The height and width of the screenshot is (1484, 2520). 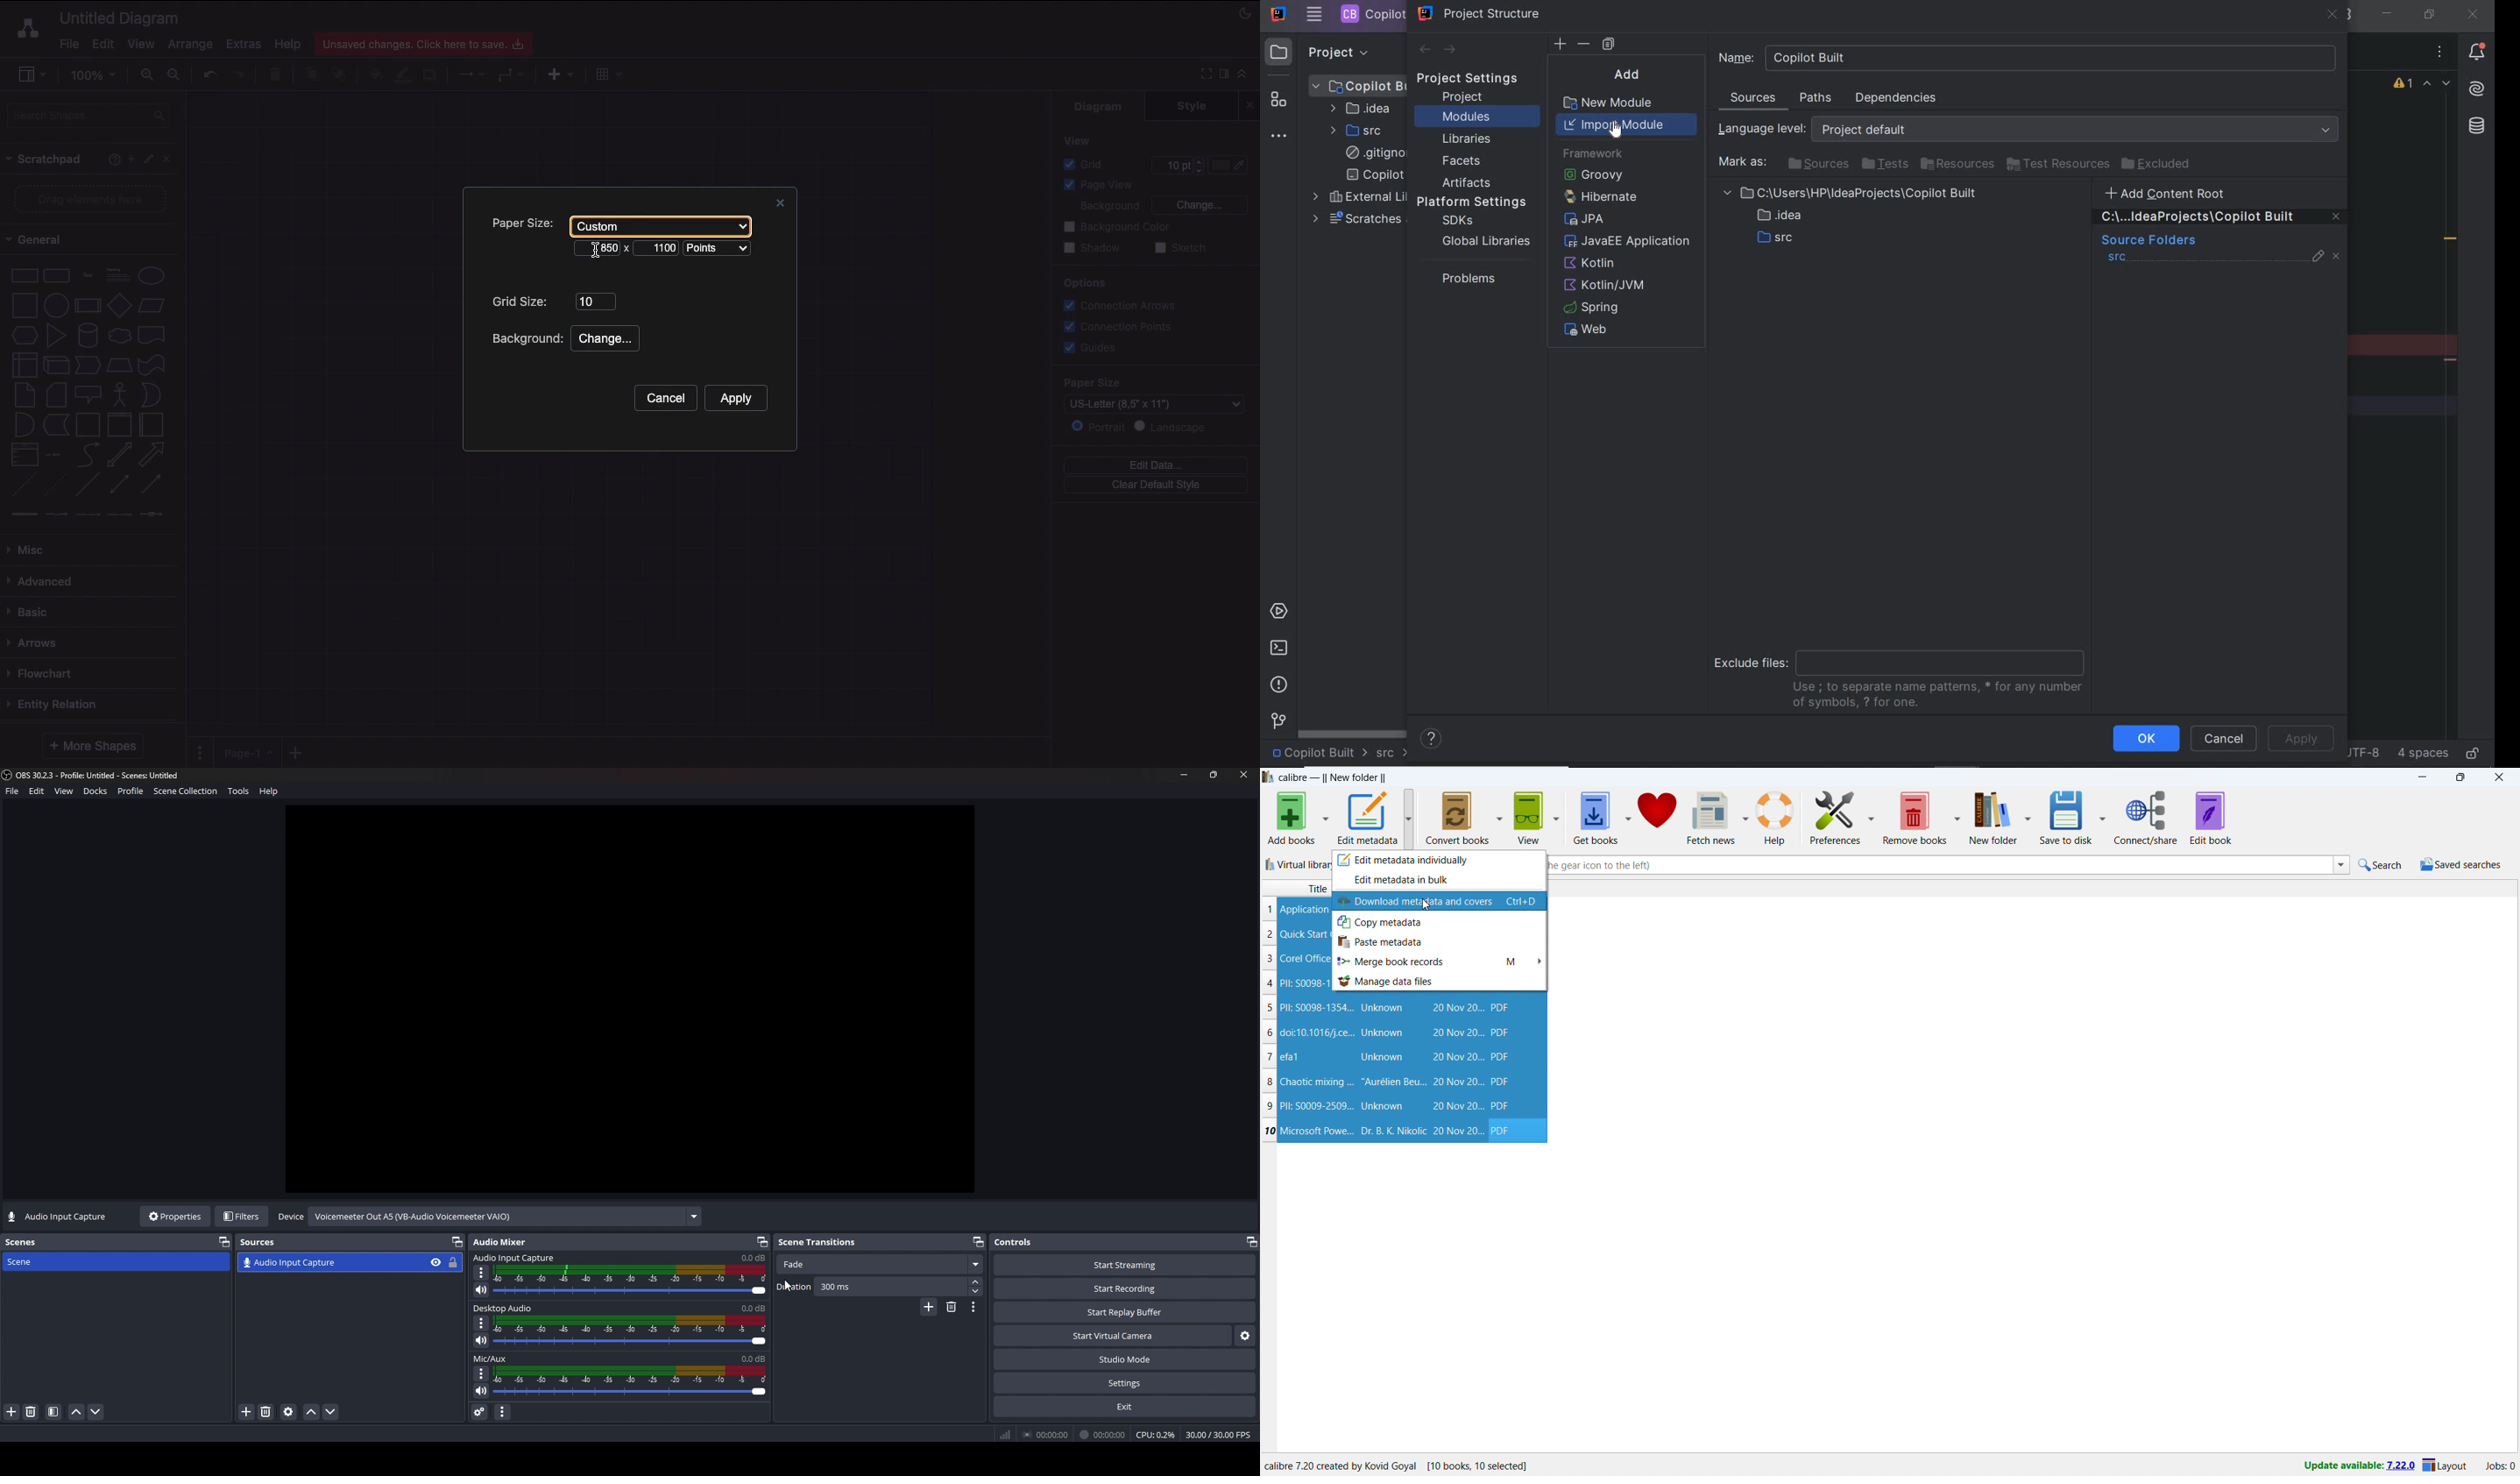 What do you see at coordinates (1083, 282) in the screenshot?
I see `Options` at bounding box center [1083, 282].